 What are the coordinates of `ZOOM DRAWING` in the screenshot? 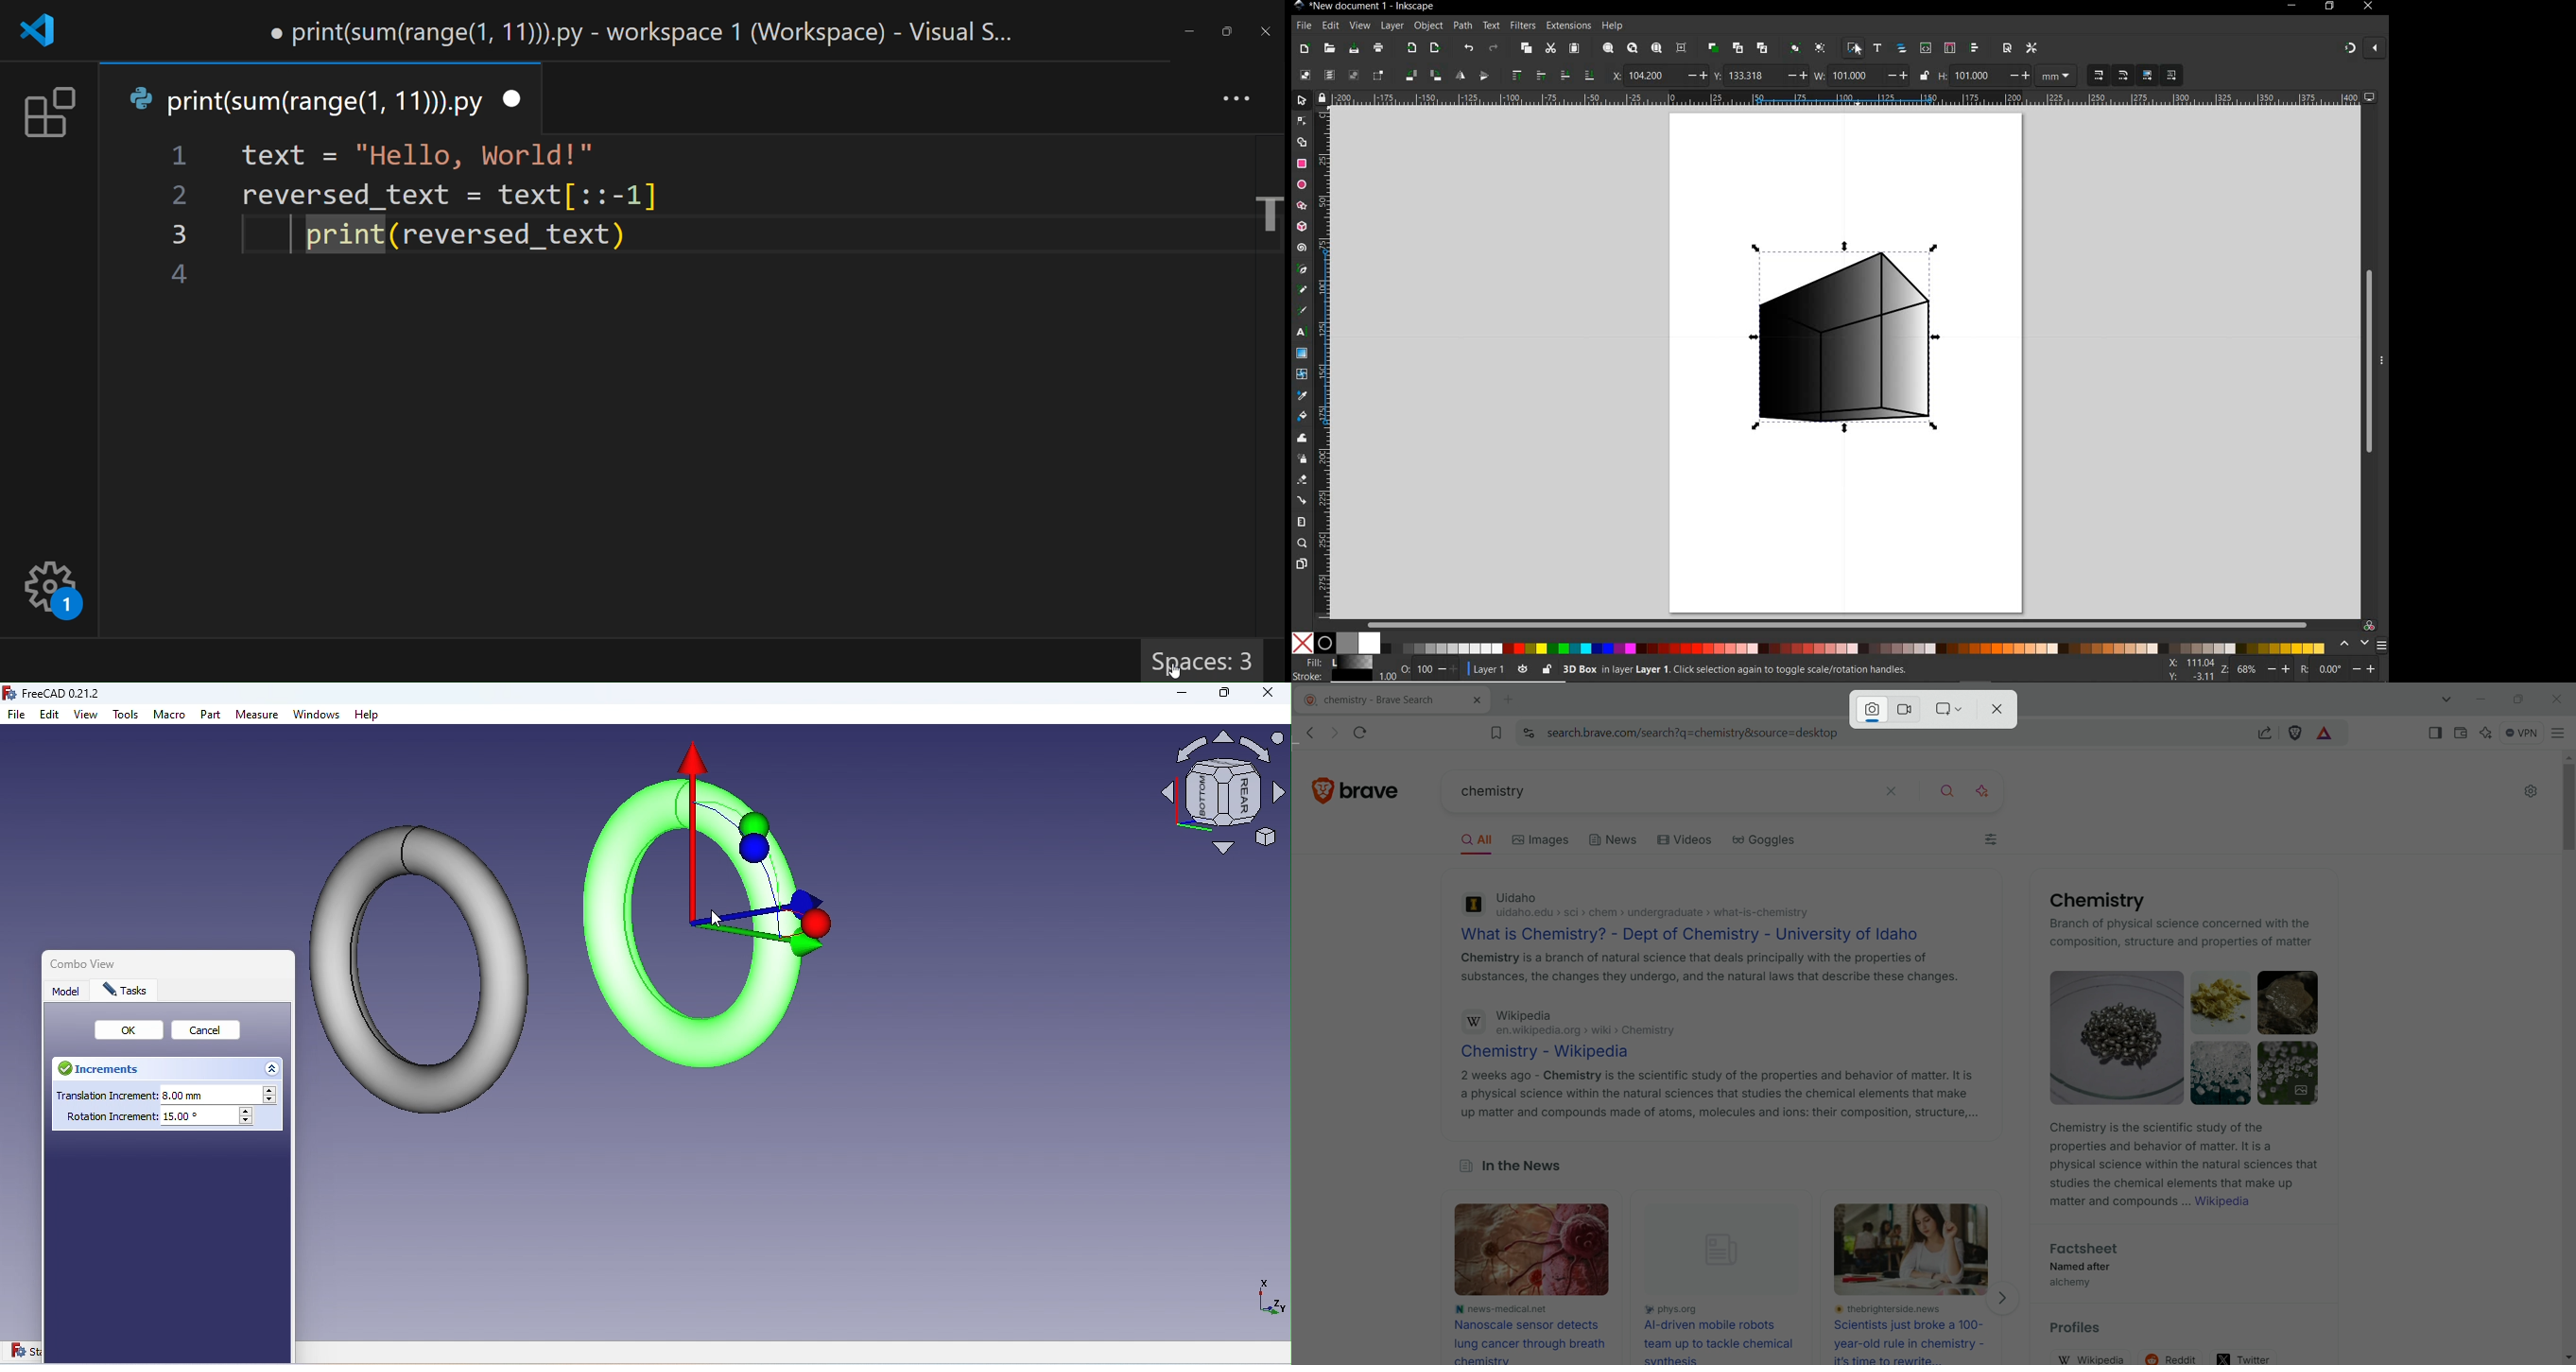 It's located at (1631, 49).